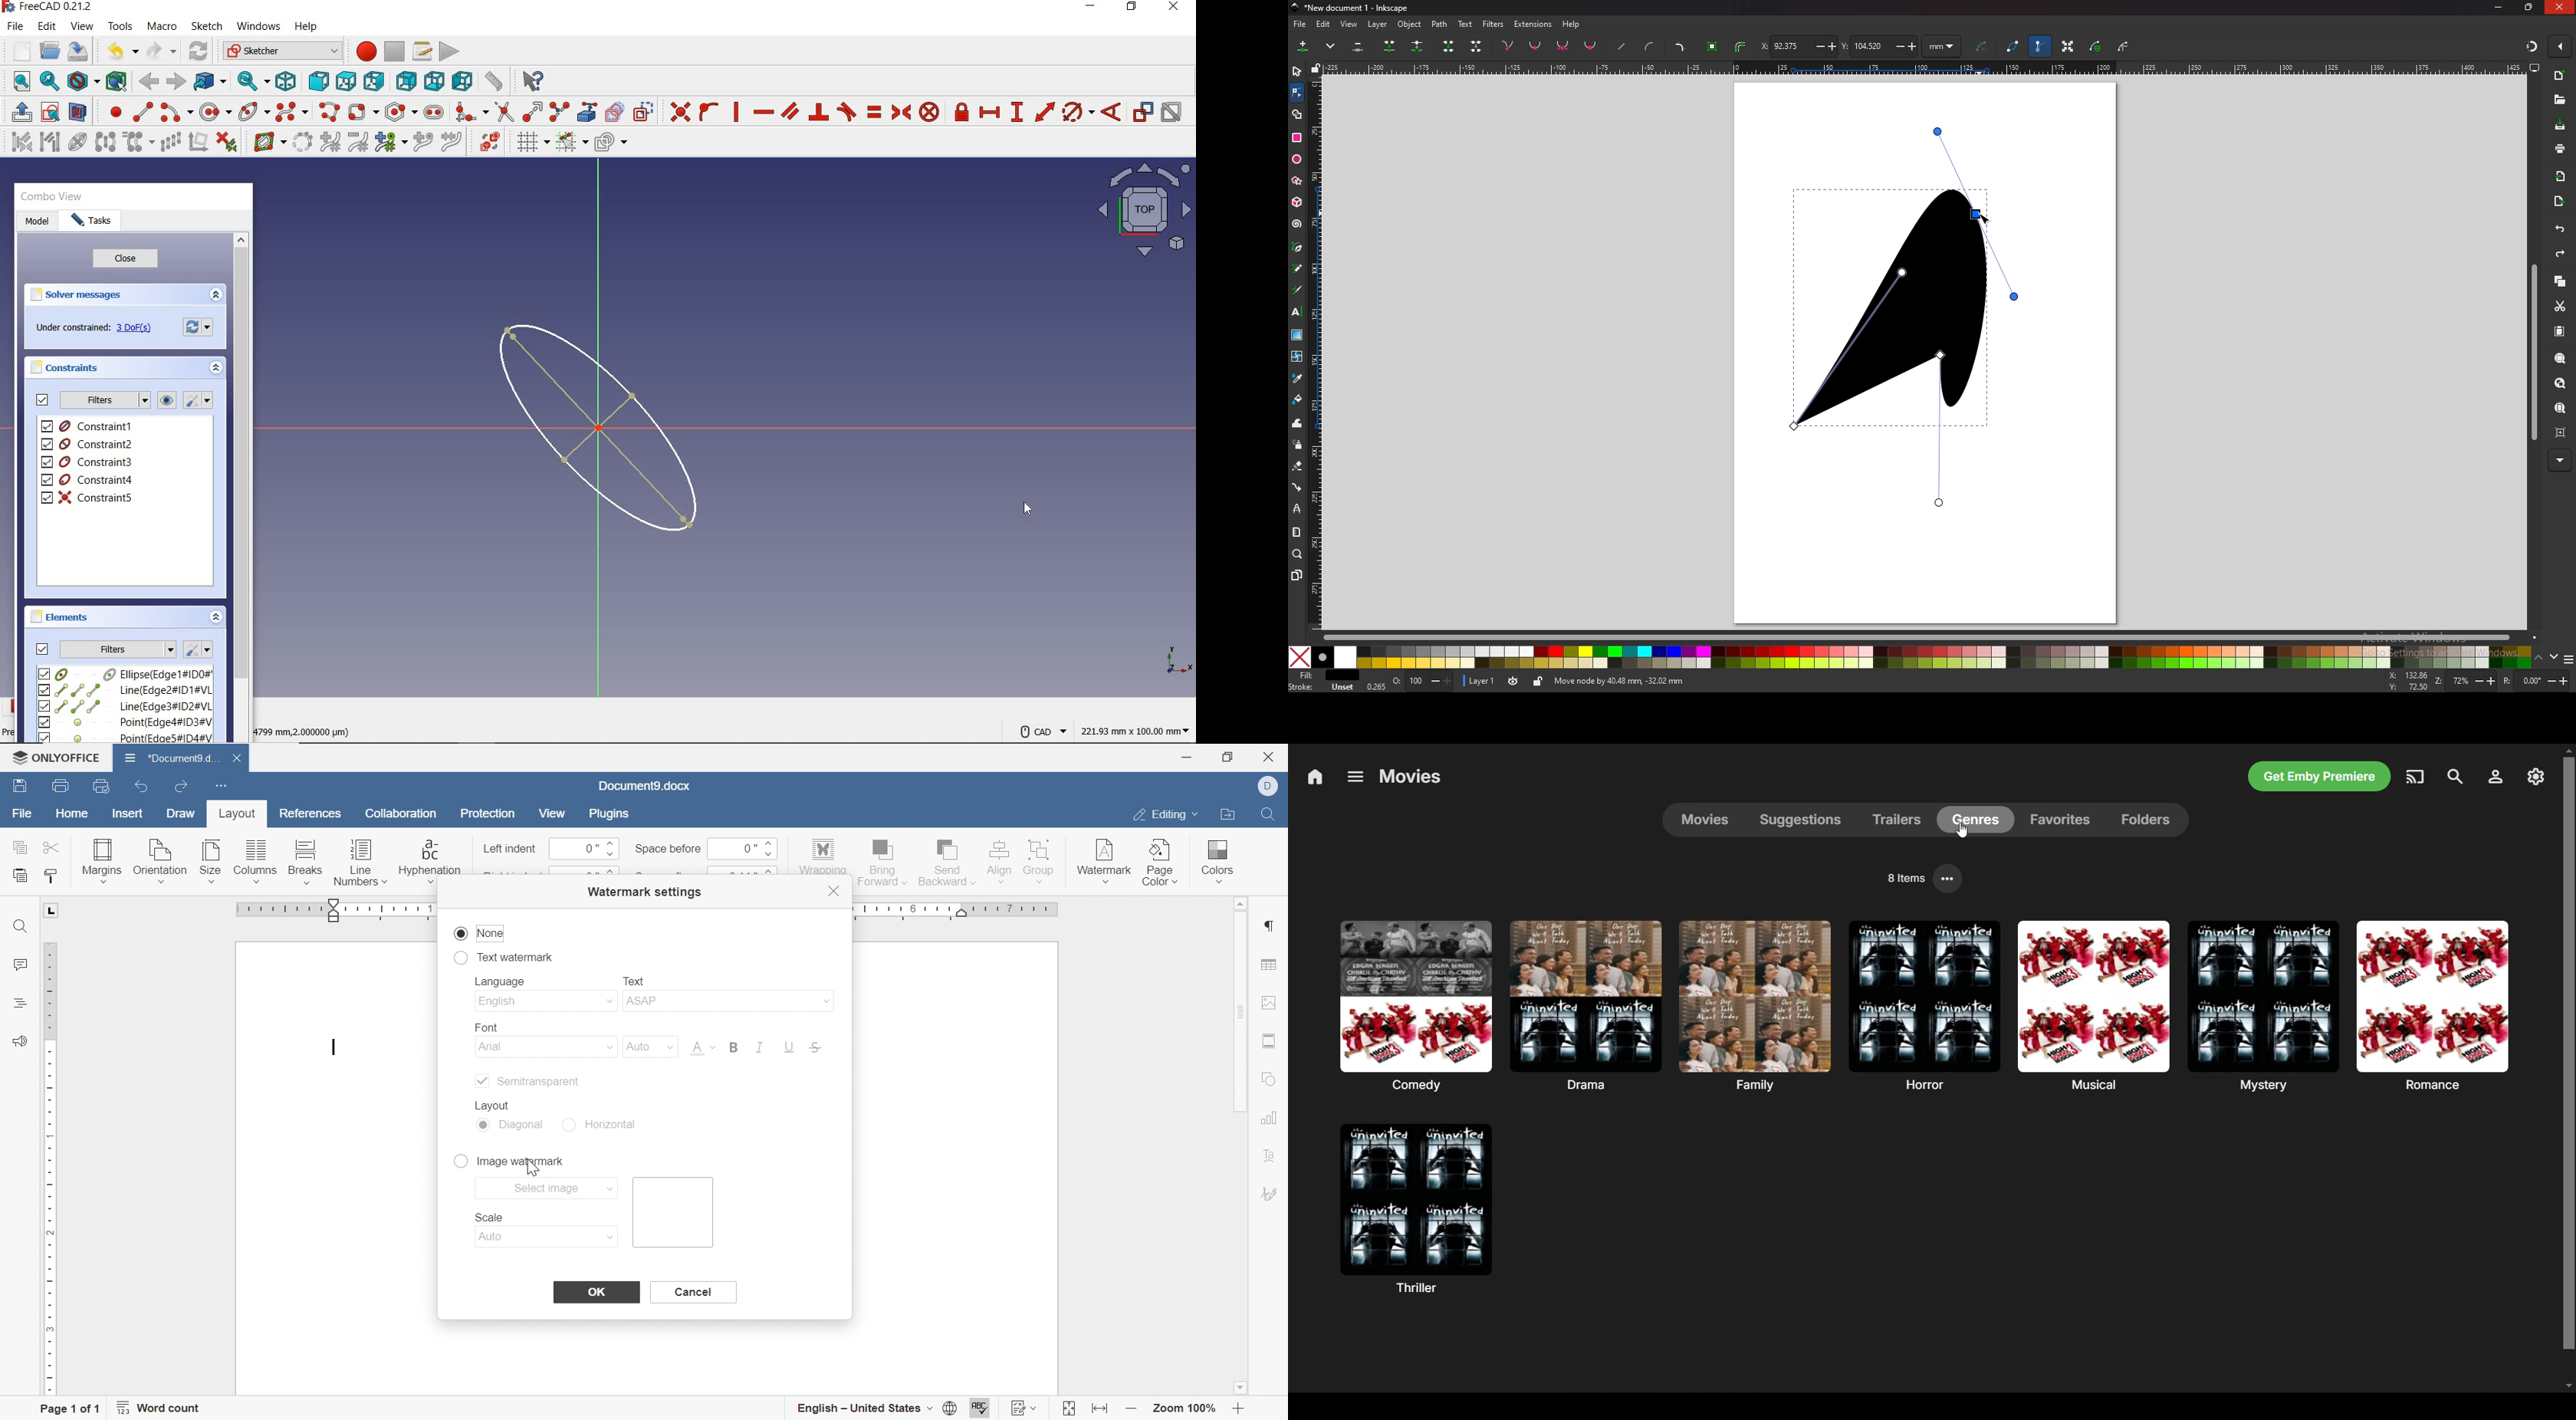 This screenshot has height=1428, width=2576. I want to click on font, so click(482, 1025).